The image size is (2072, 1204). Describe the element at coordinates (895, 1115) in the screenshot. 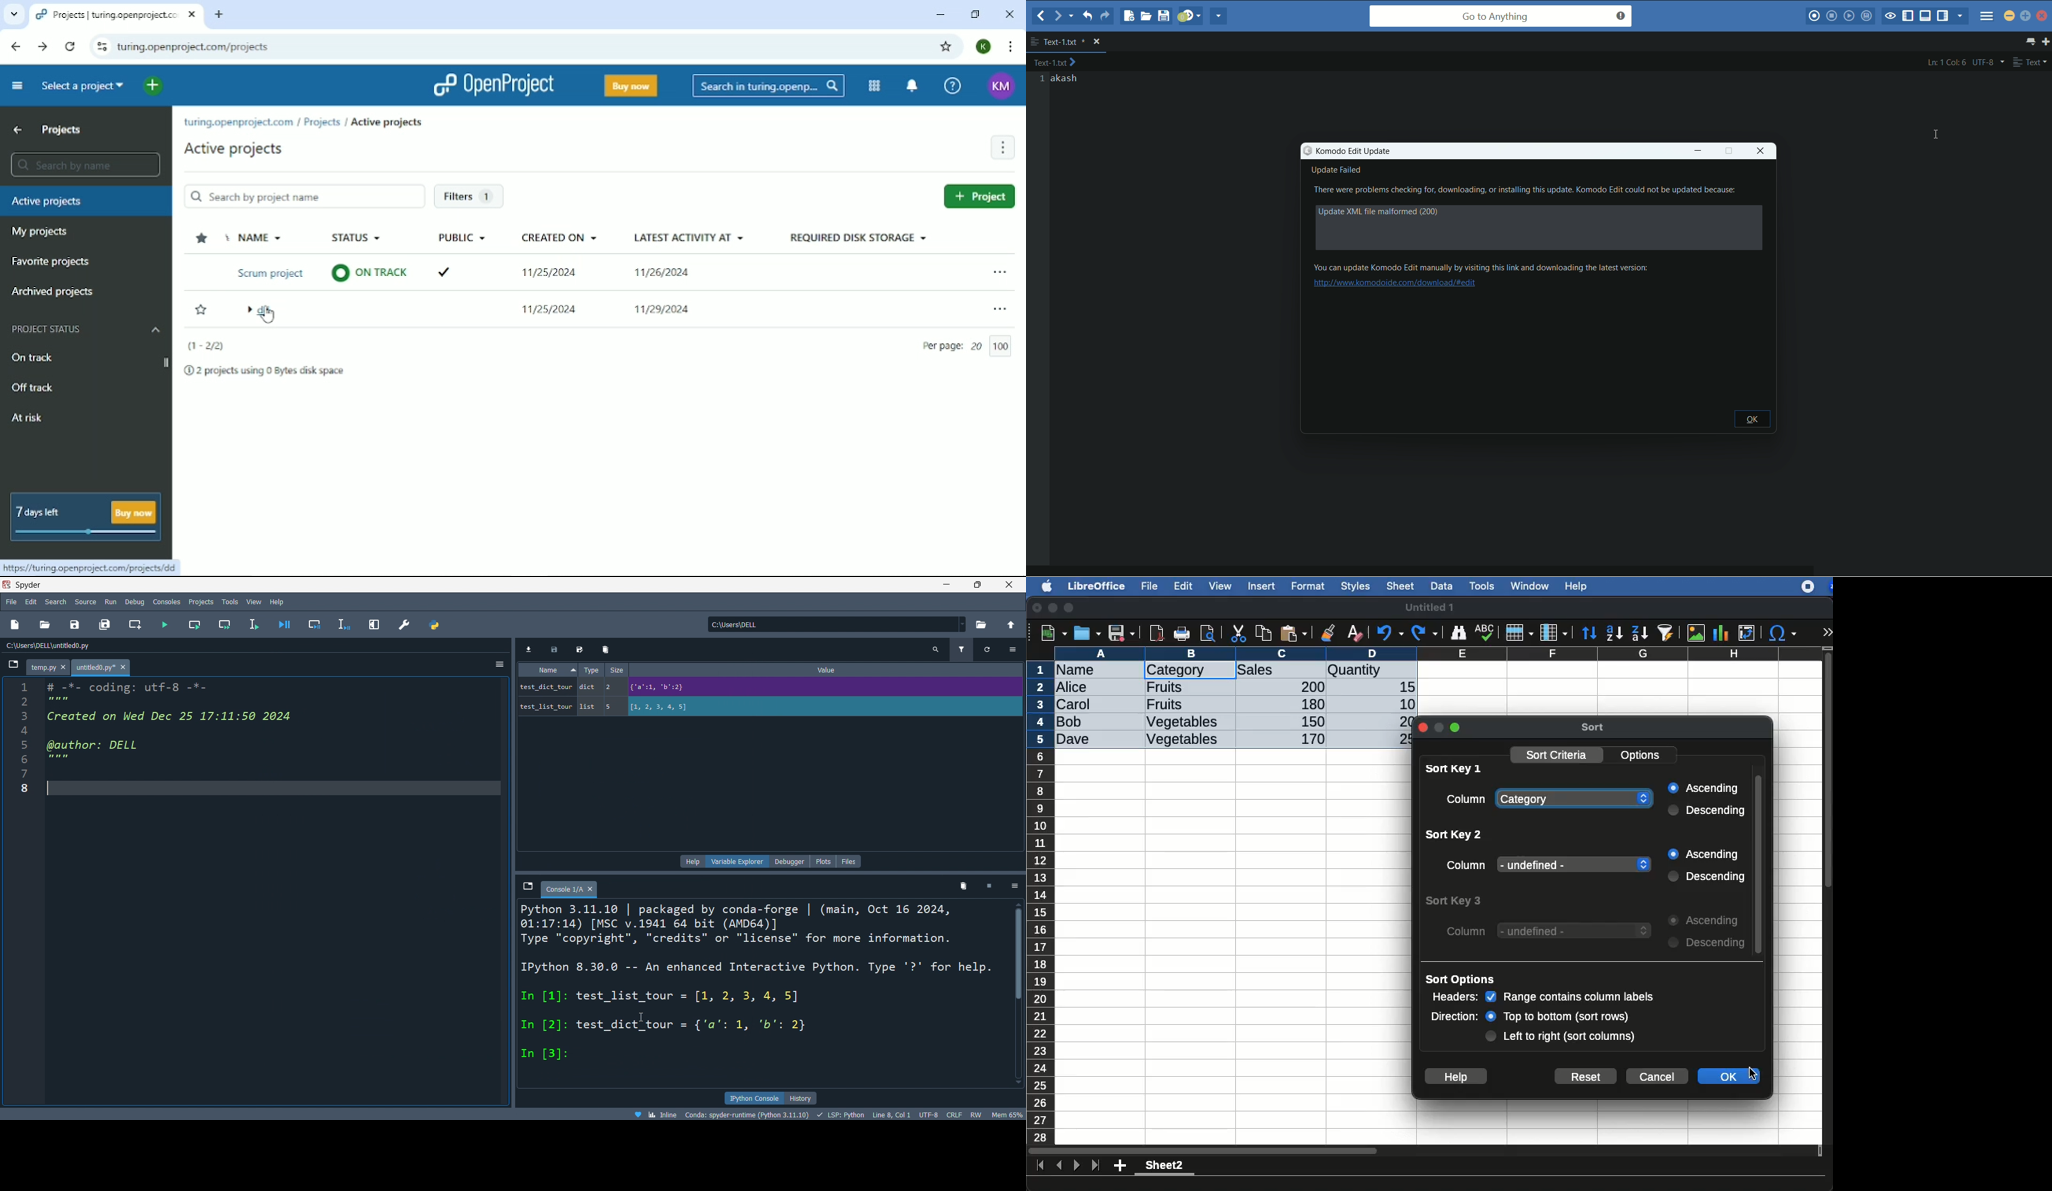

I see `Line 8, Col 1` at that location.